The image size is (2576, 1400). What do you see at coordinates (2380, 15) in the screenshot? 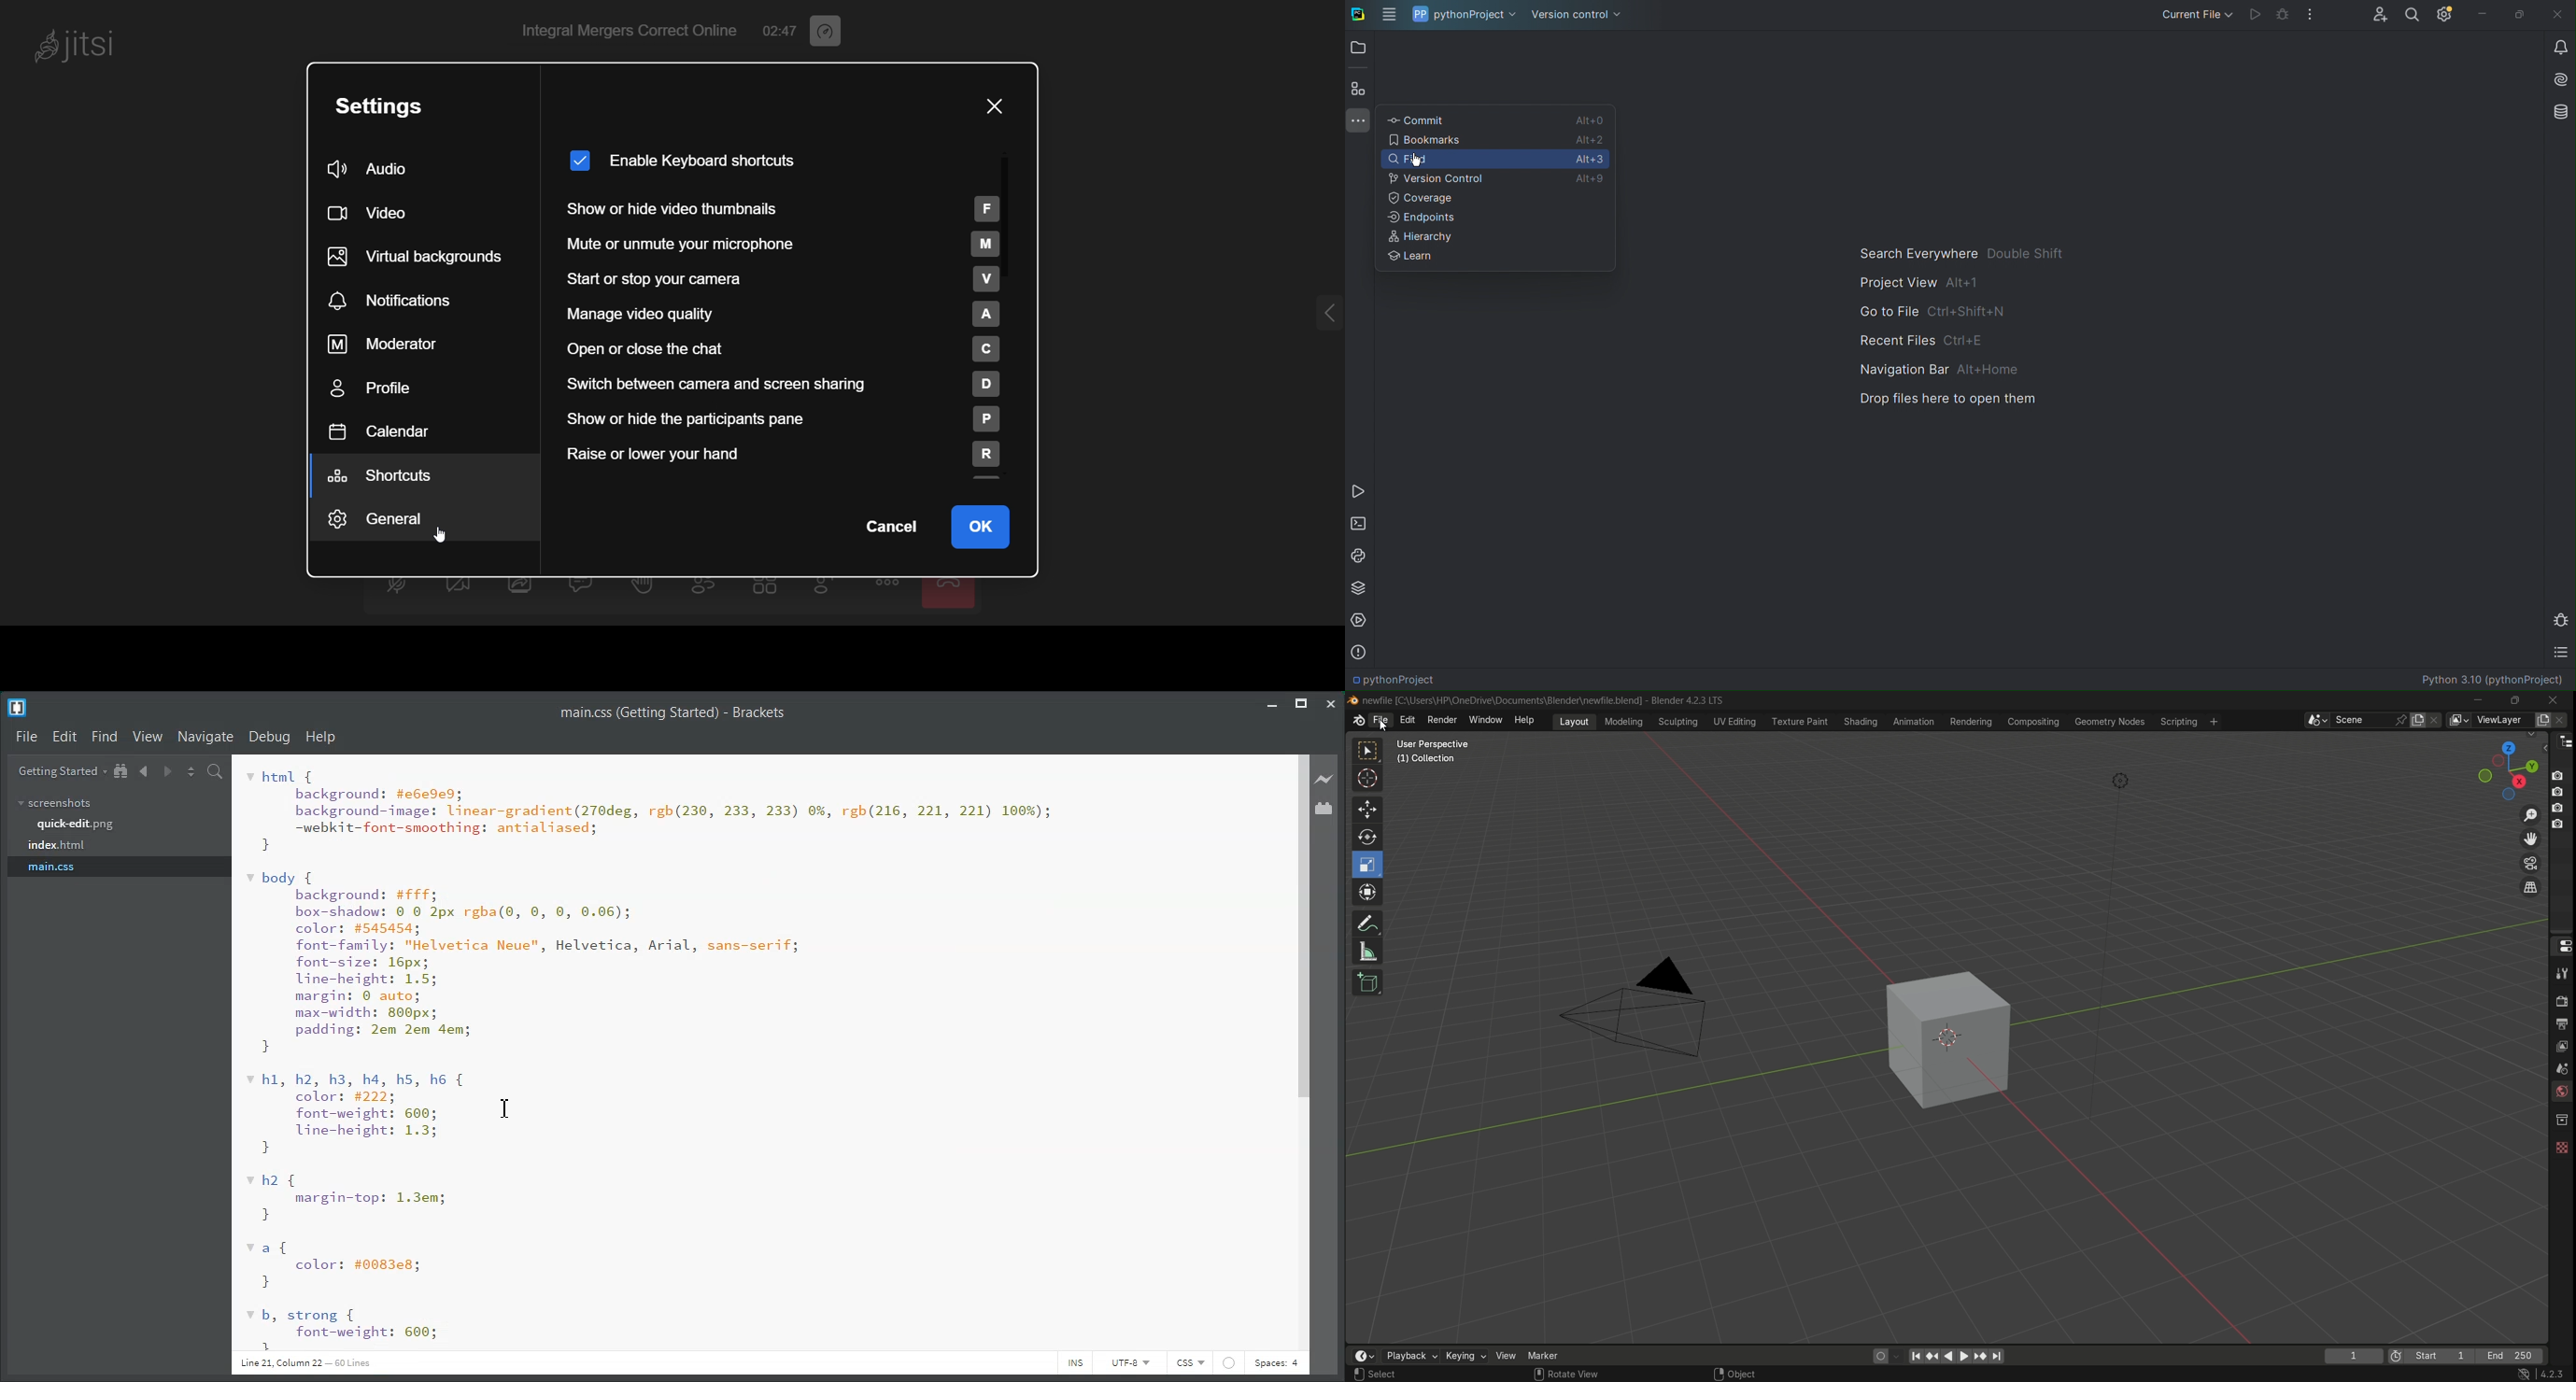
I see `Account` at bounding box center [2380, 15].